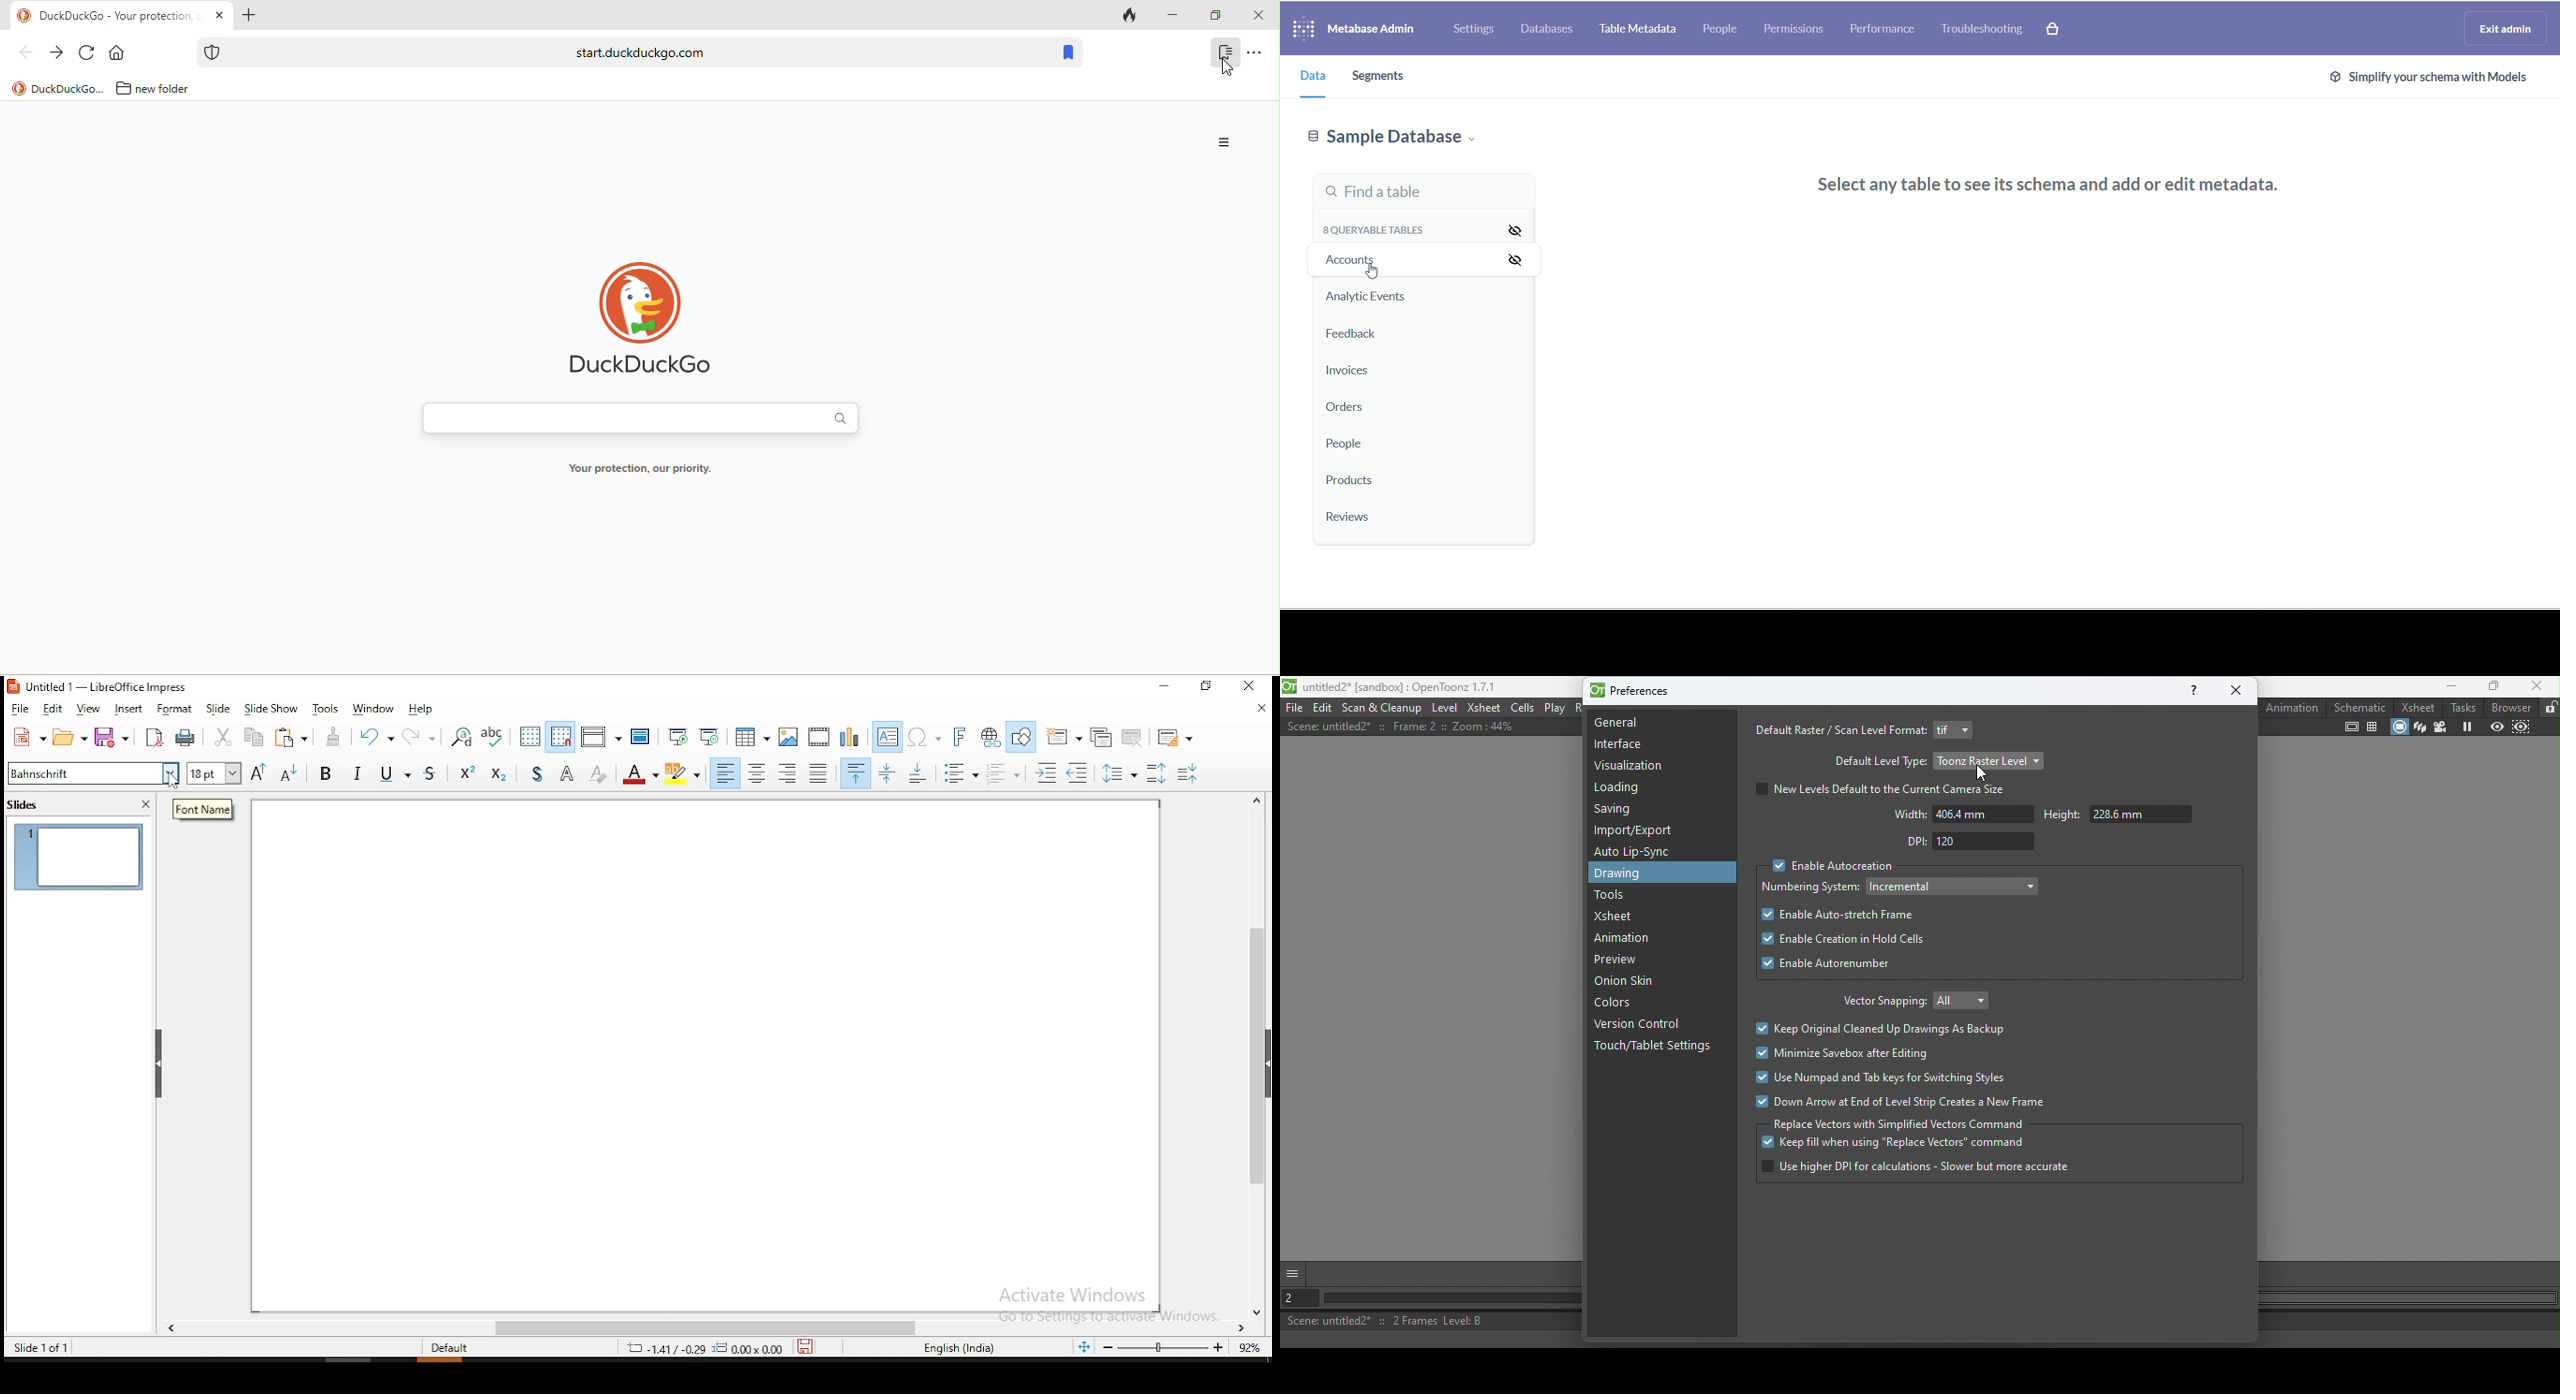 The width and height of the screenshot is (2576, 1400). Describe the element at coordinates (927, 736) in the screenshot. I see `insert special characters` at that location.